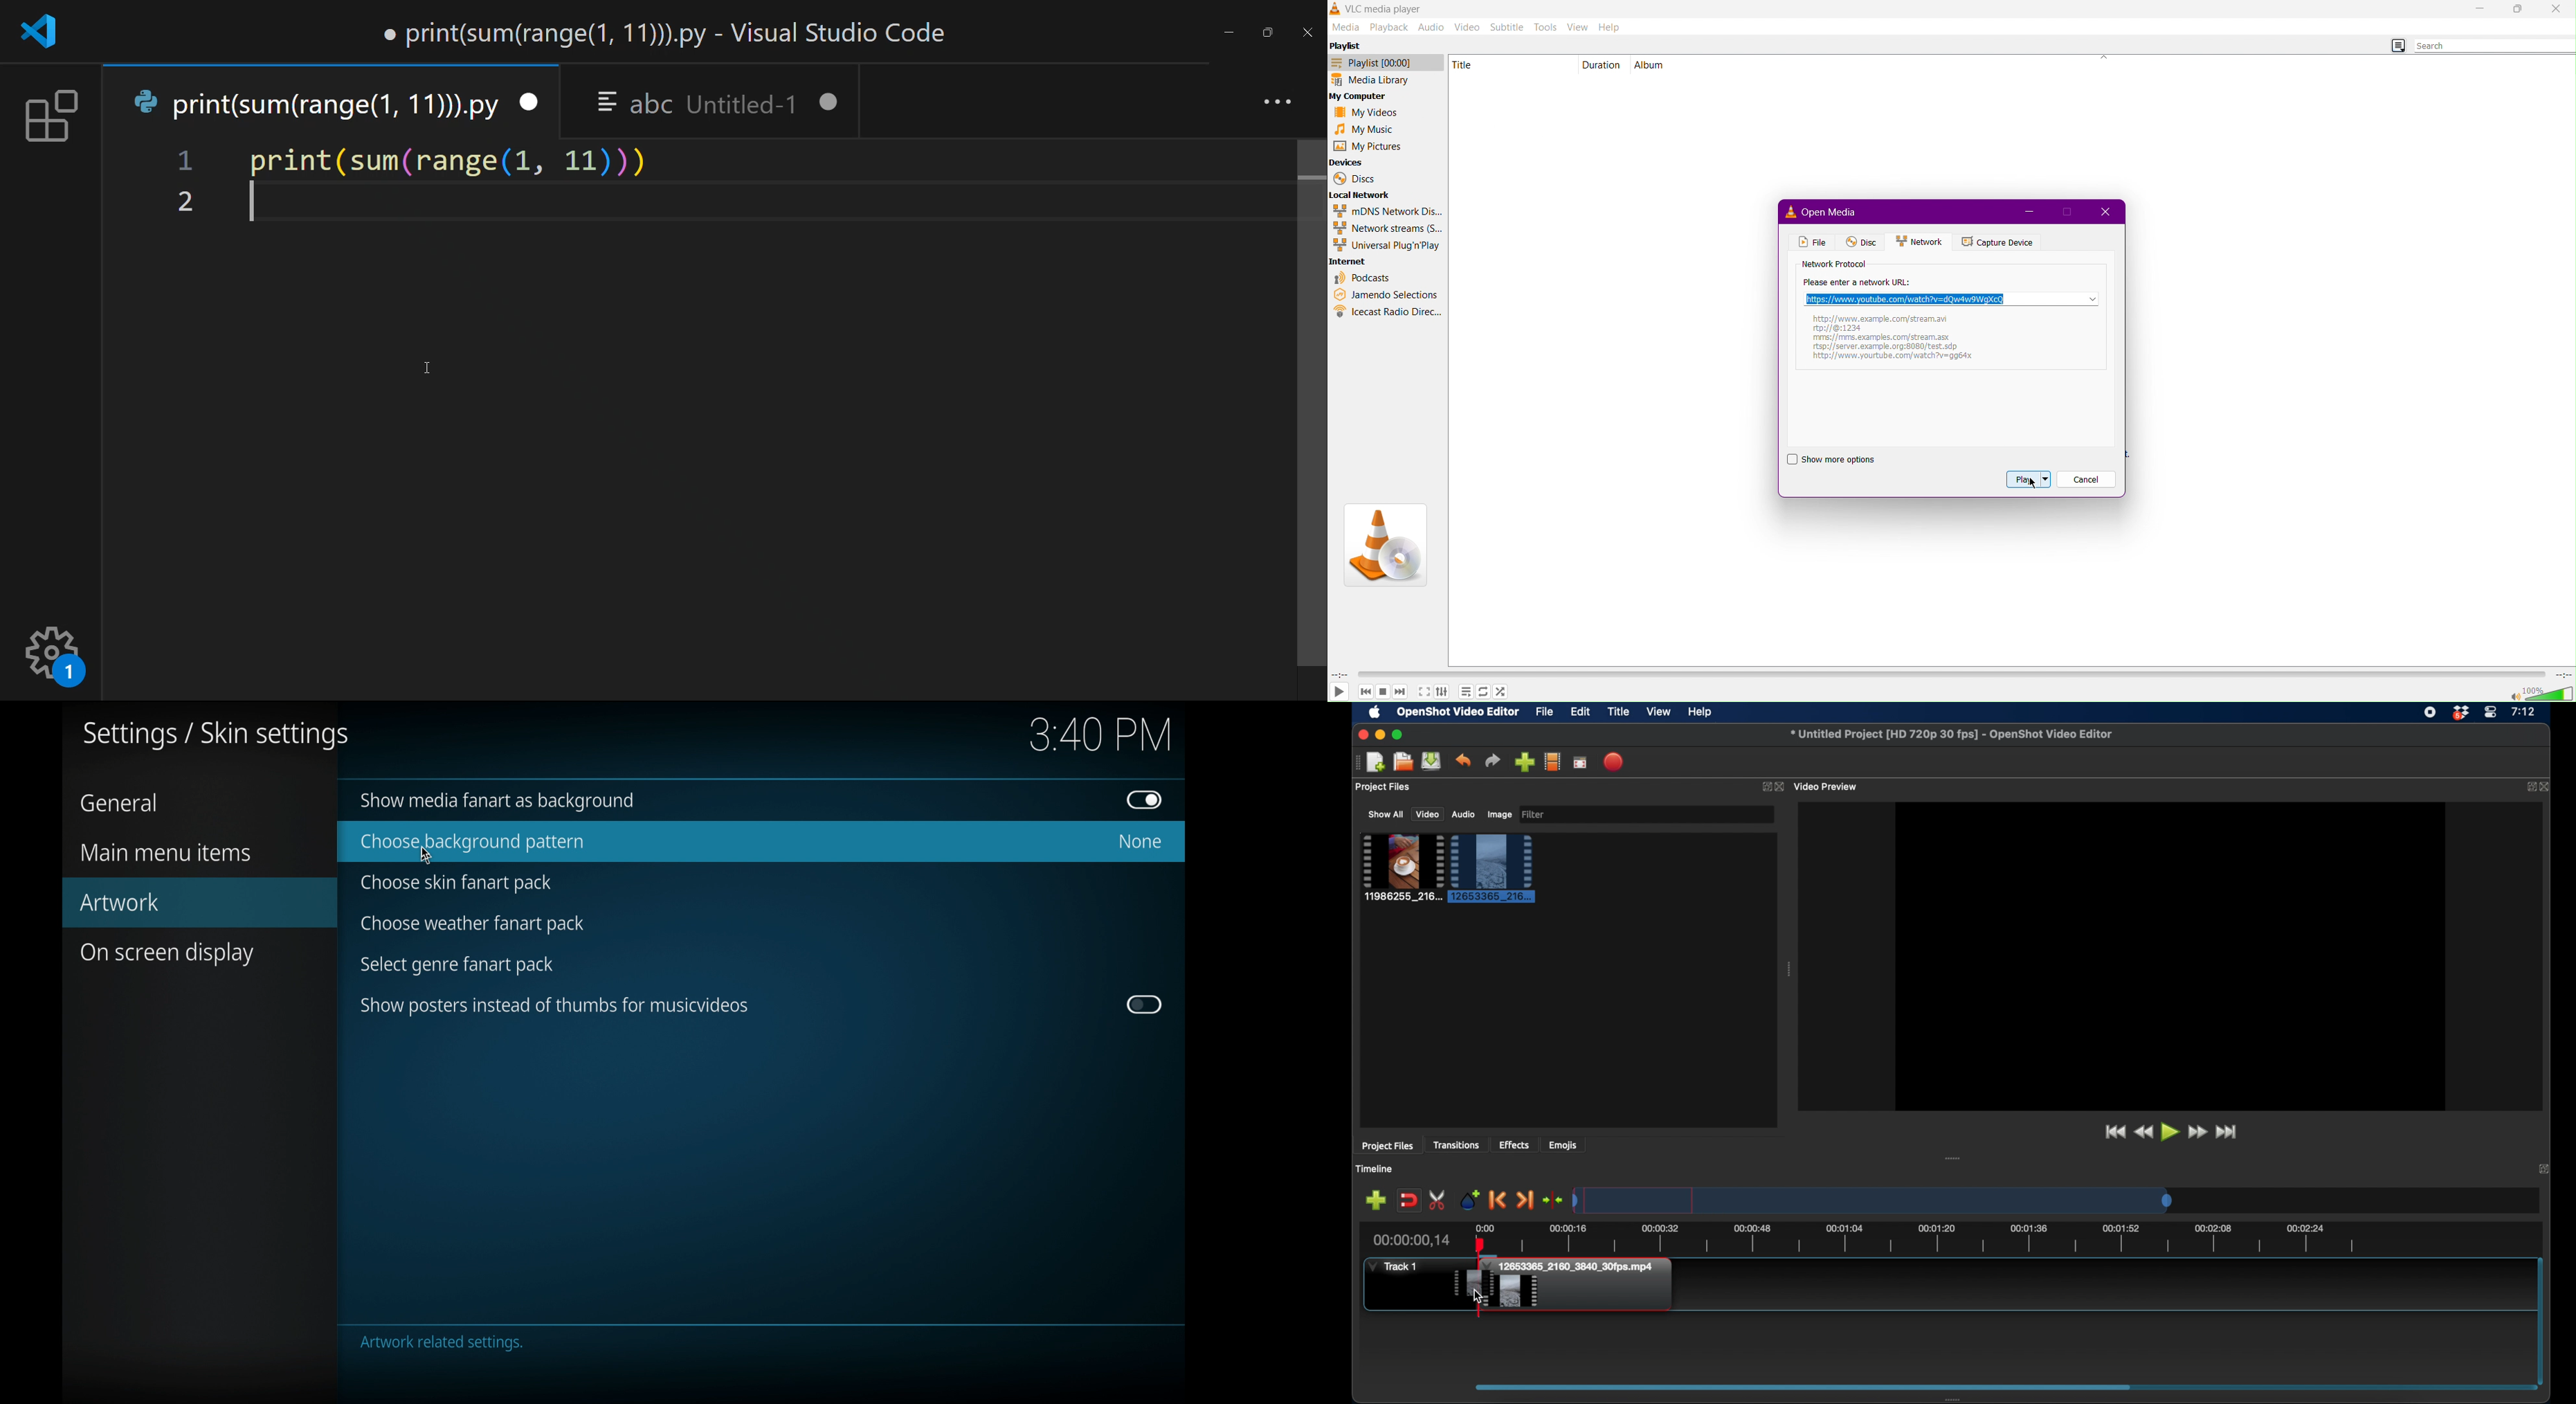 The width and height of the screenshot is (2576, 1428). What do you see at coordinates (1335, 8) in the screenshot?
I see `logo` at bounding box center [1335, 8].